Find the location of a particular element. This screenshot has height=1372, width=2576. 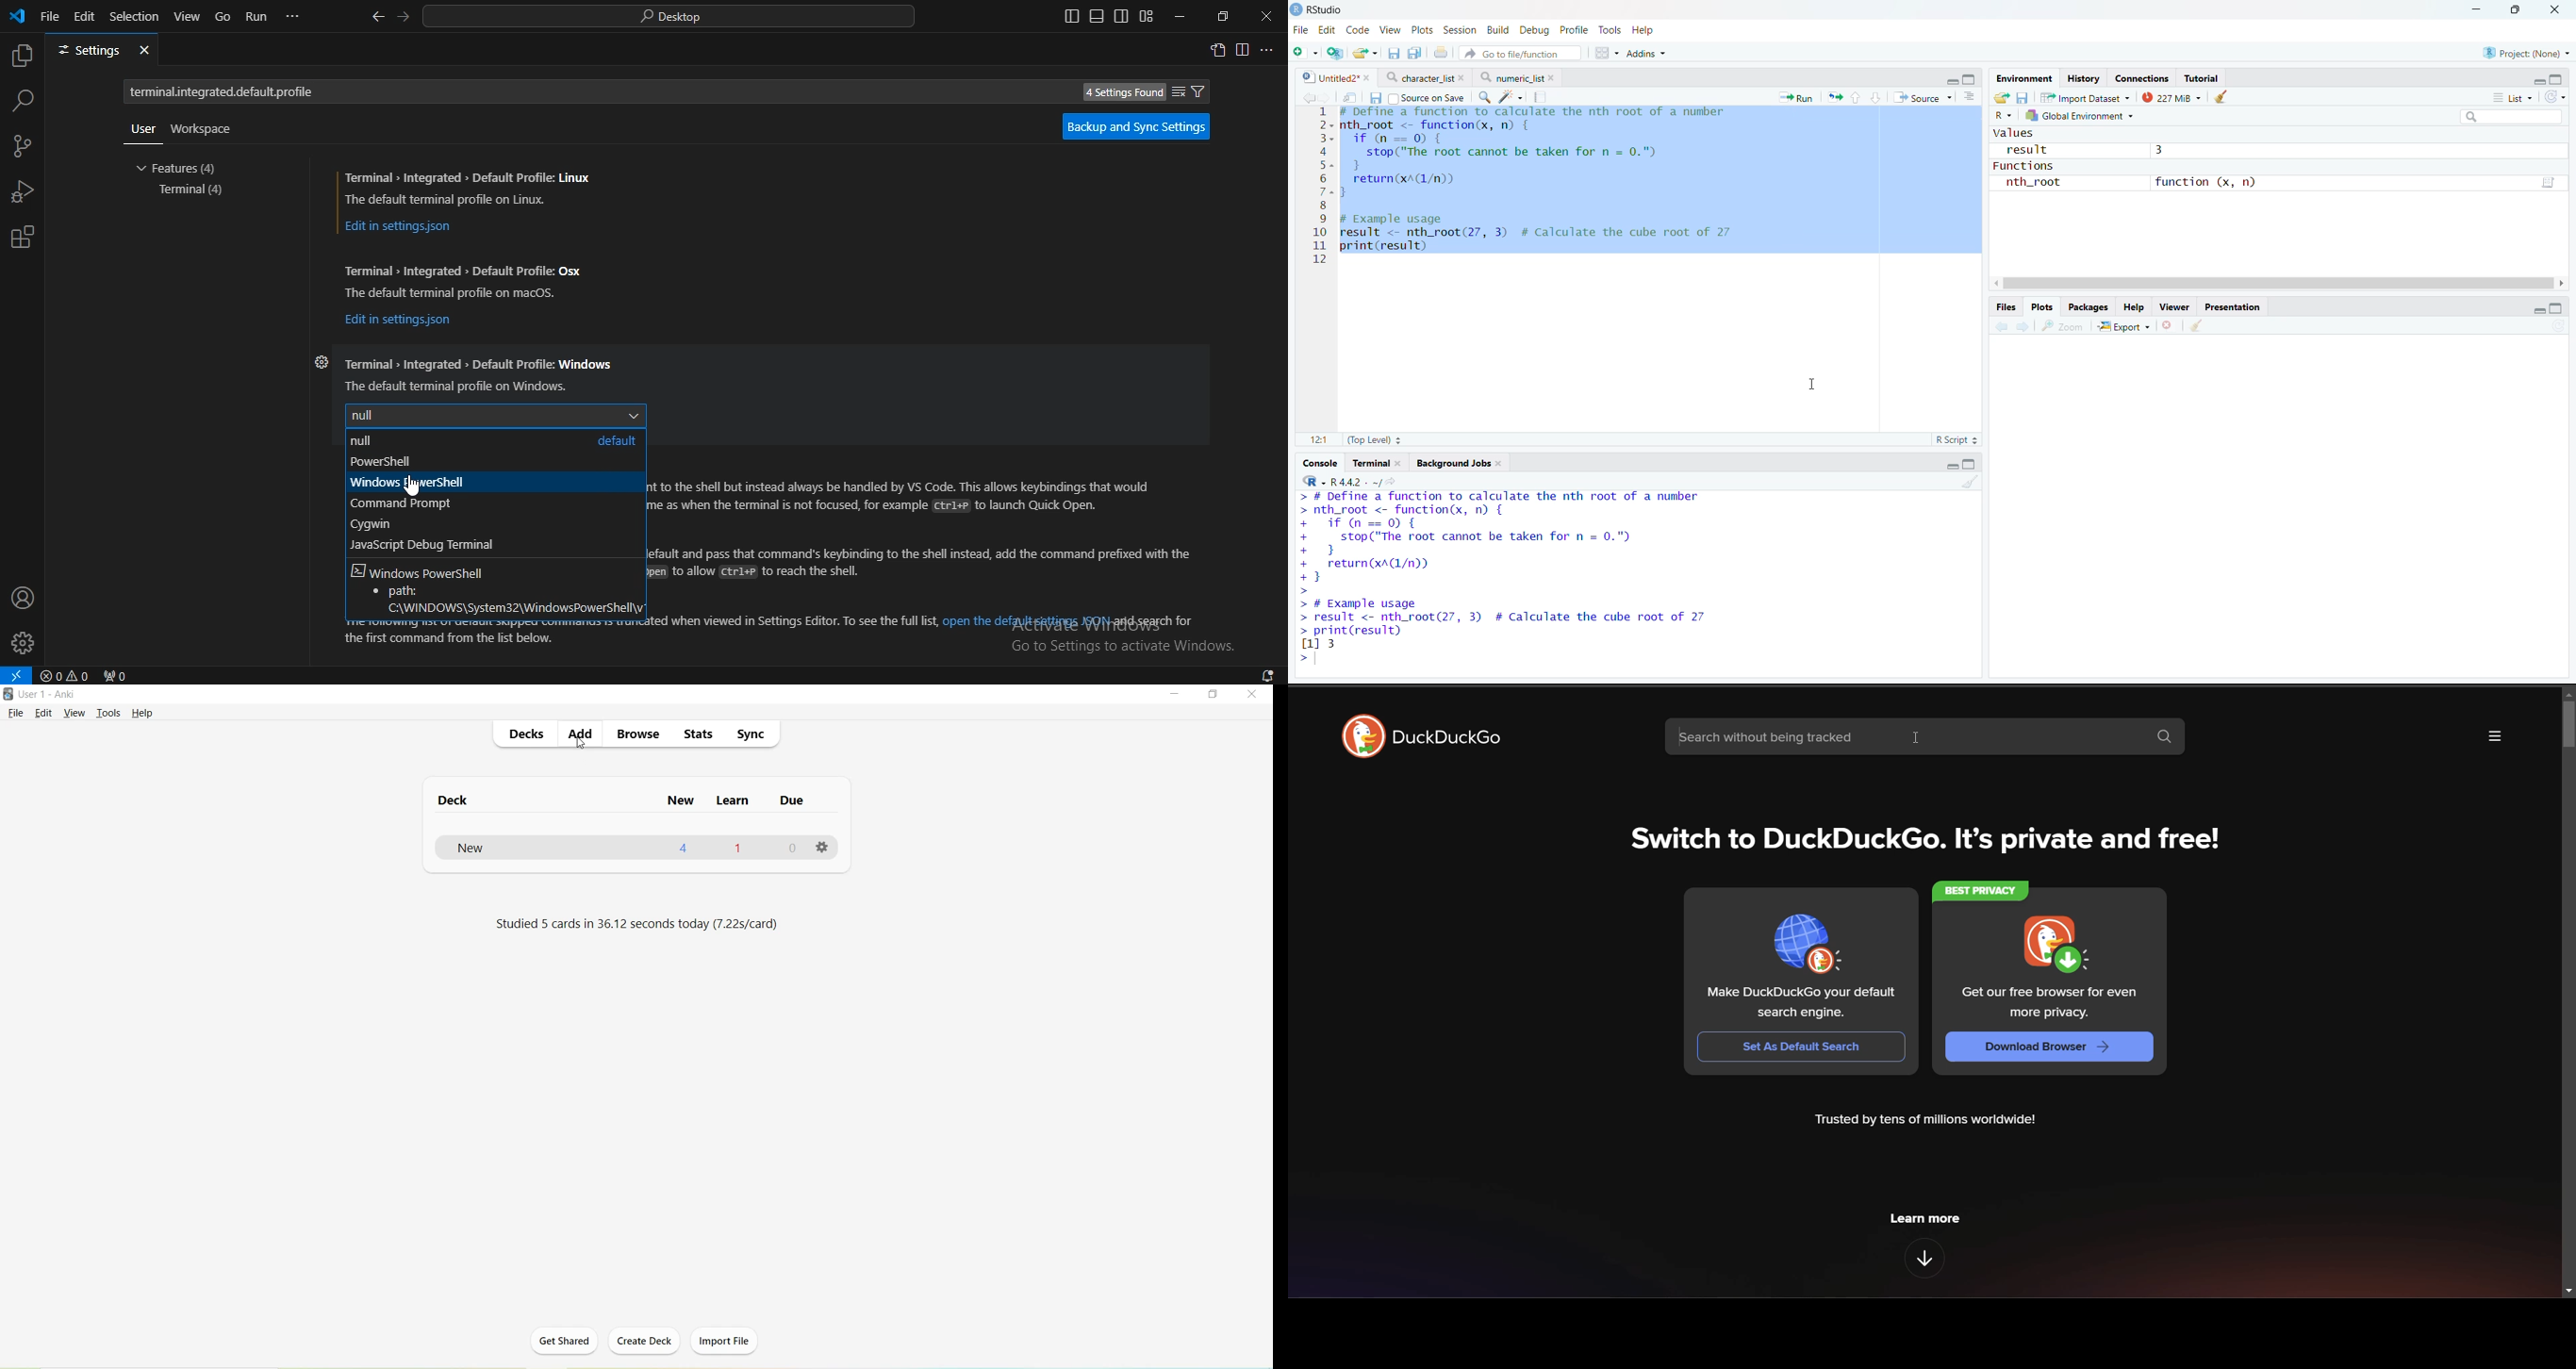

best privacy is located at coordinates (1983, 891).